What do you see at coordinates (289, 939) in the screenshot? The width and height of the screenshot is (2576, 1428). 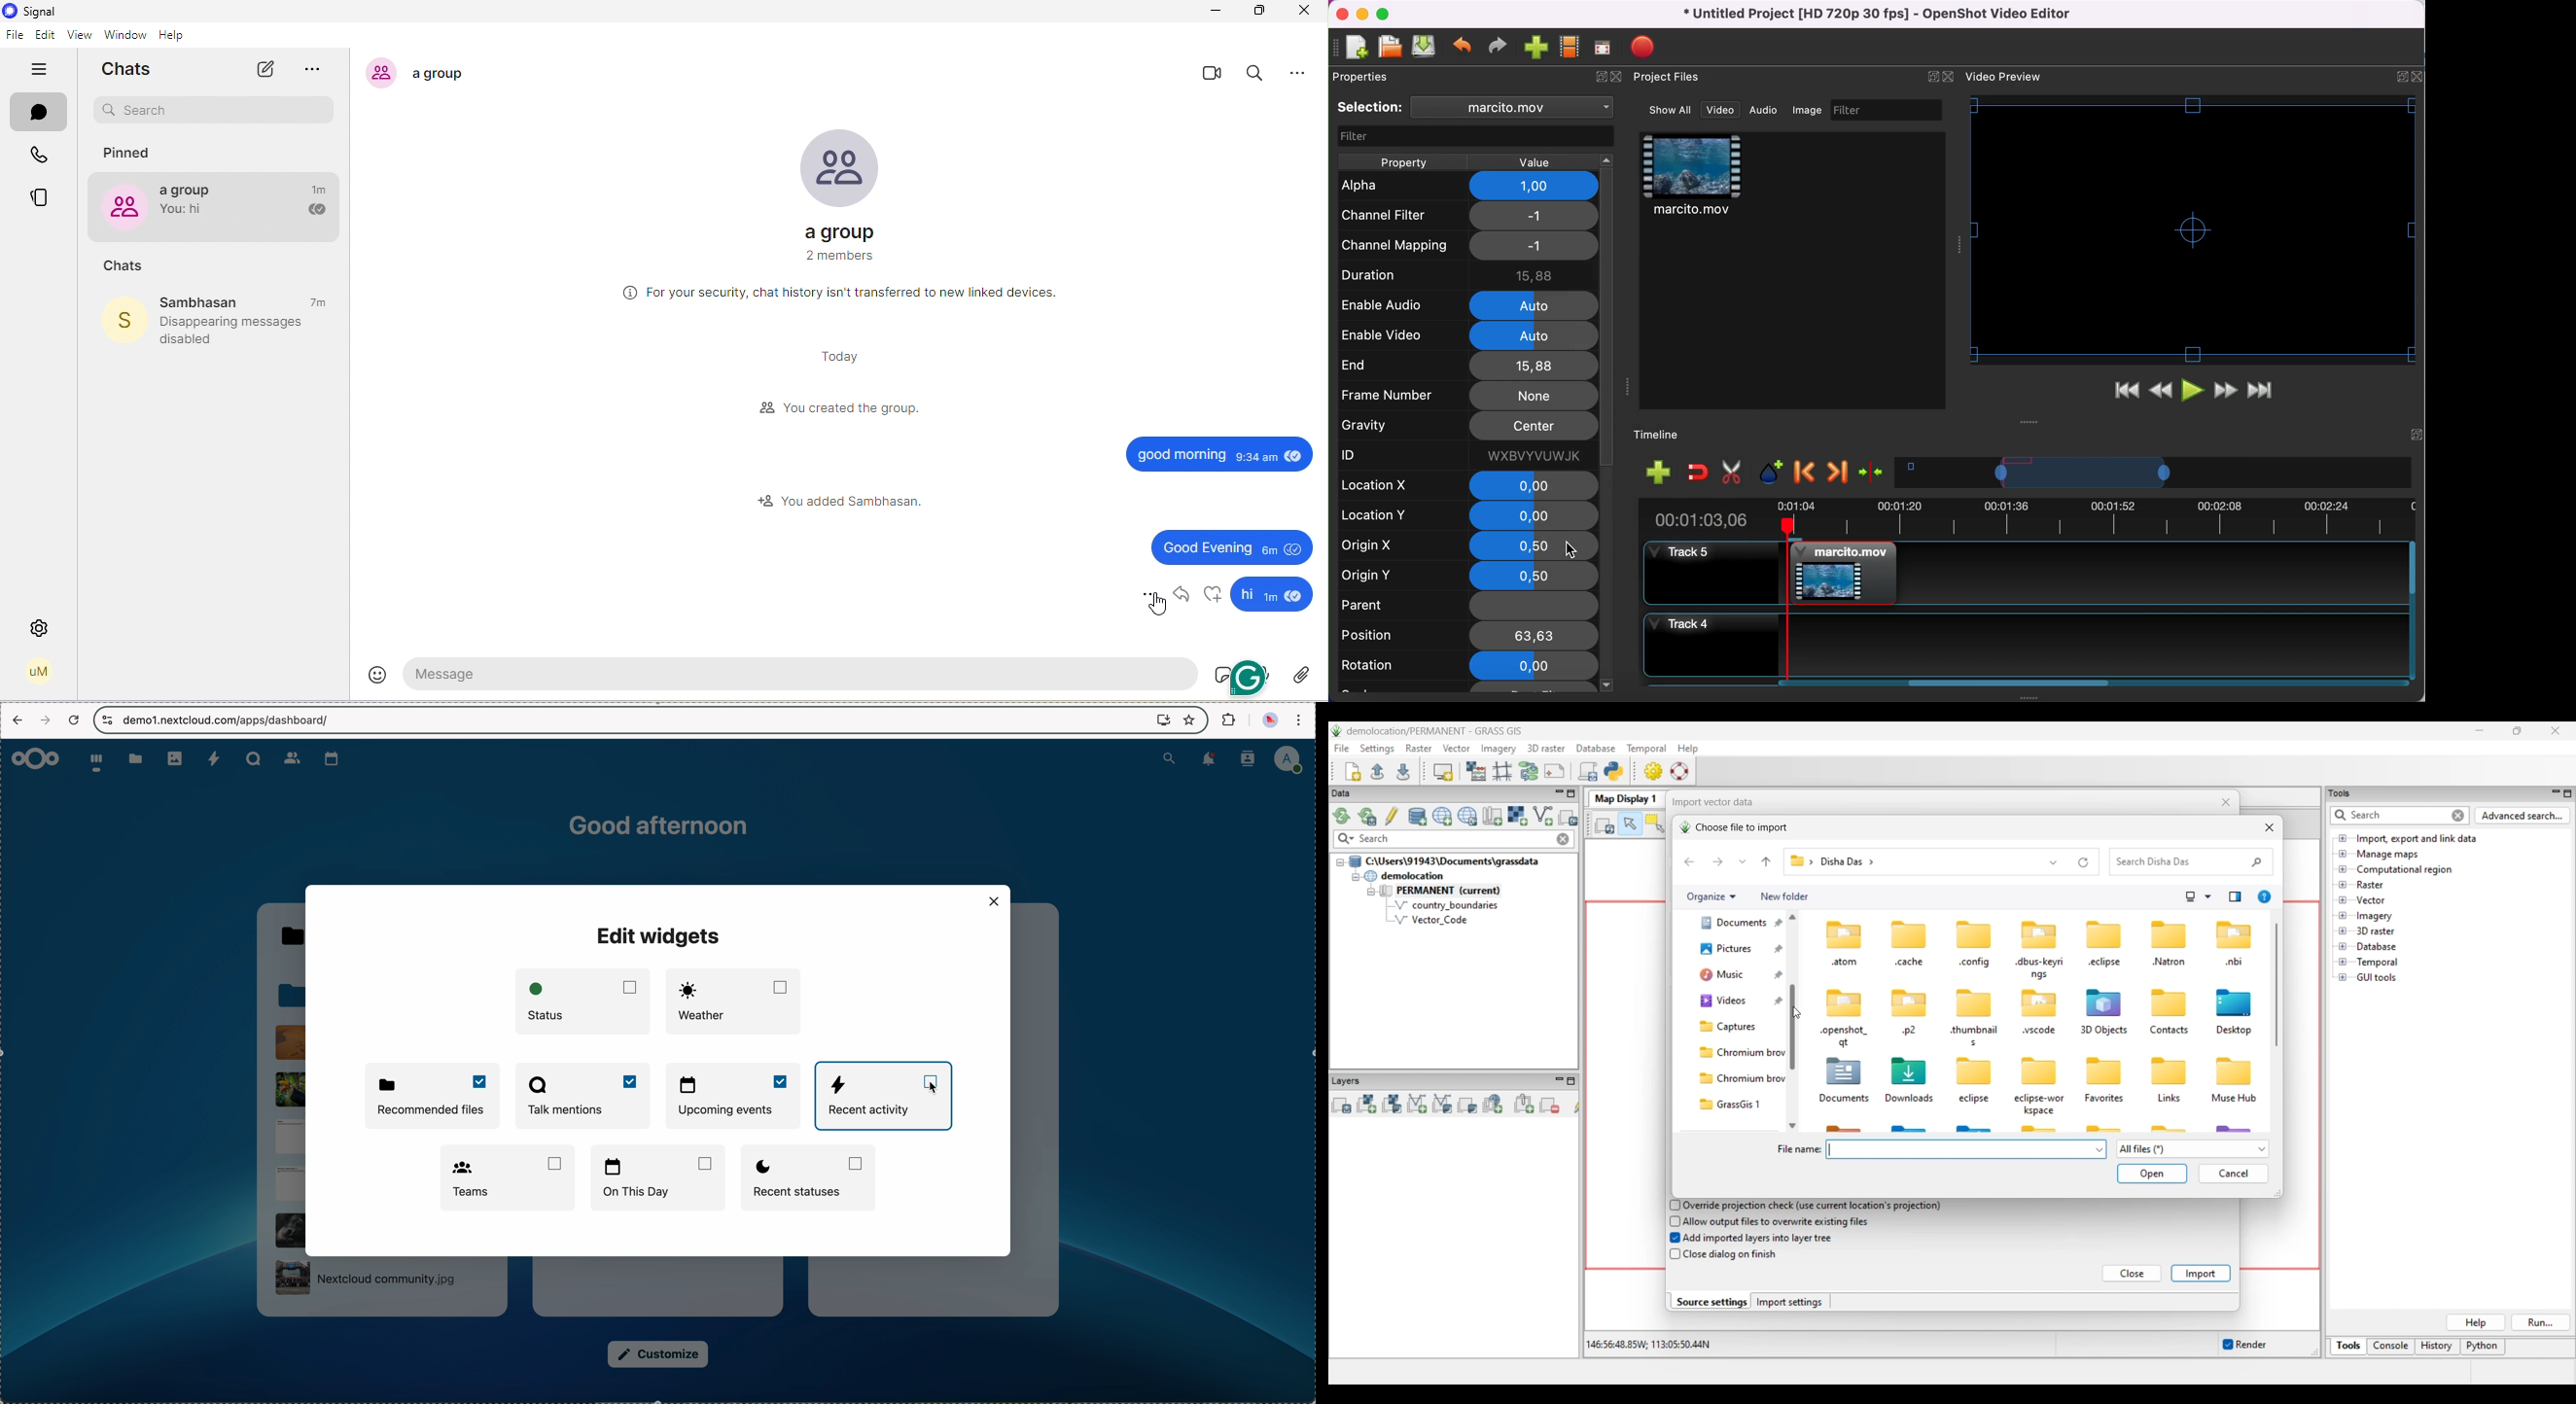 I see `Talk folder` at bounding box center [289, 939].